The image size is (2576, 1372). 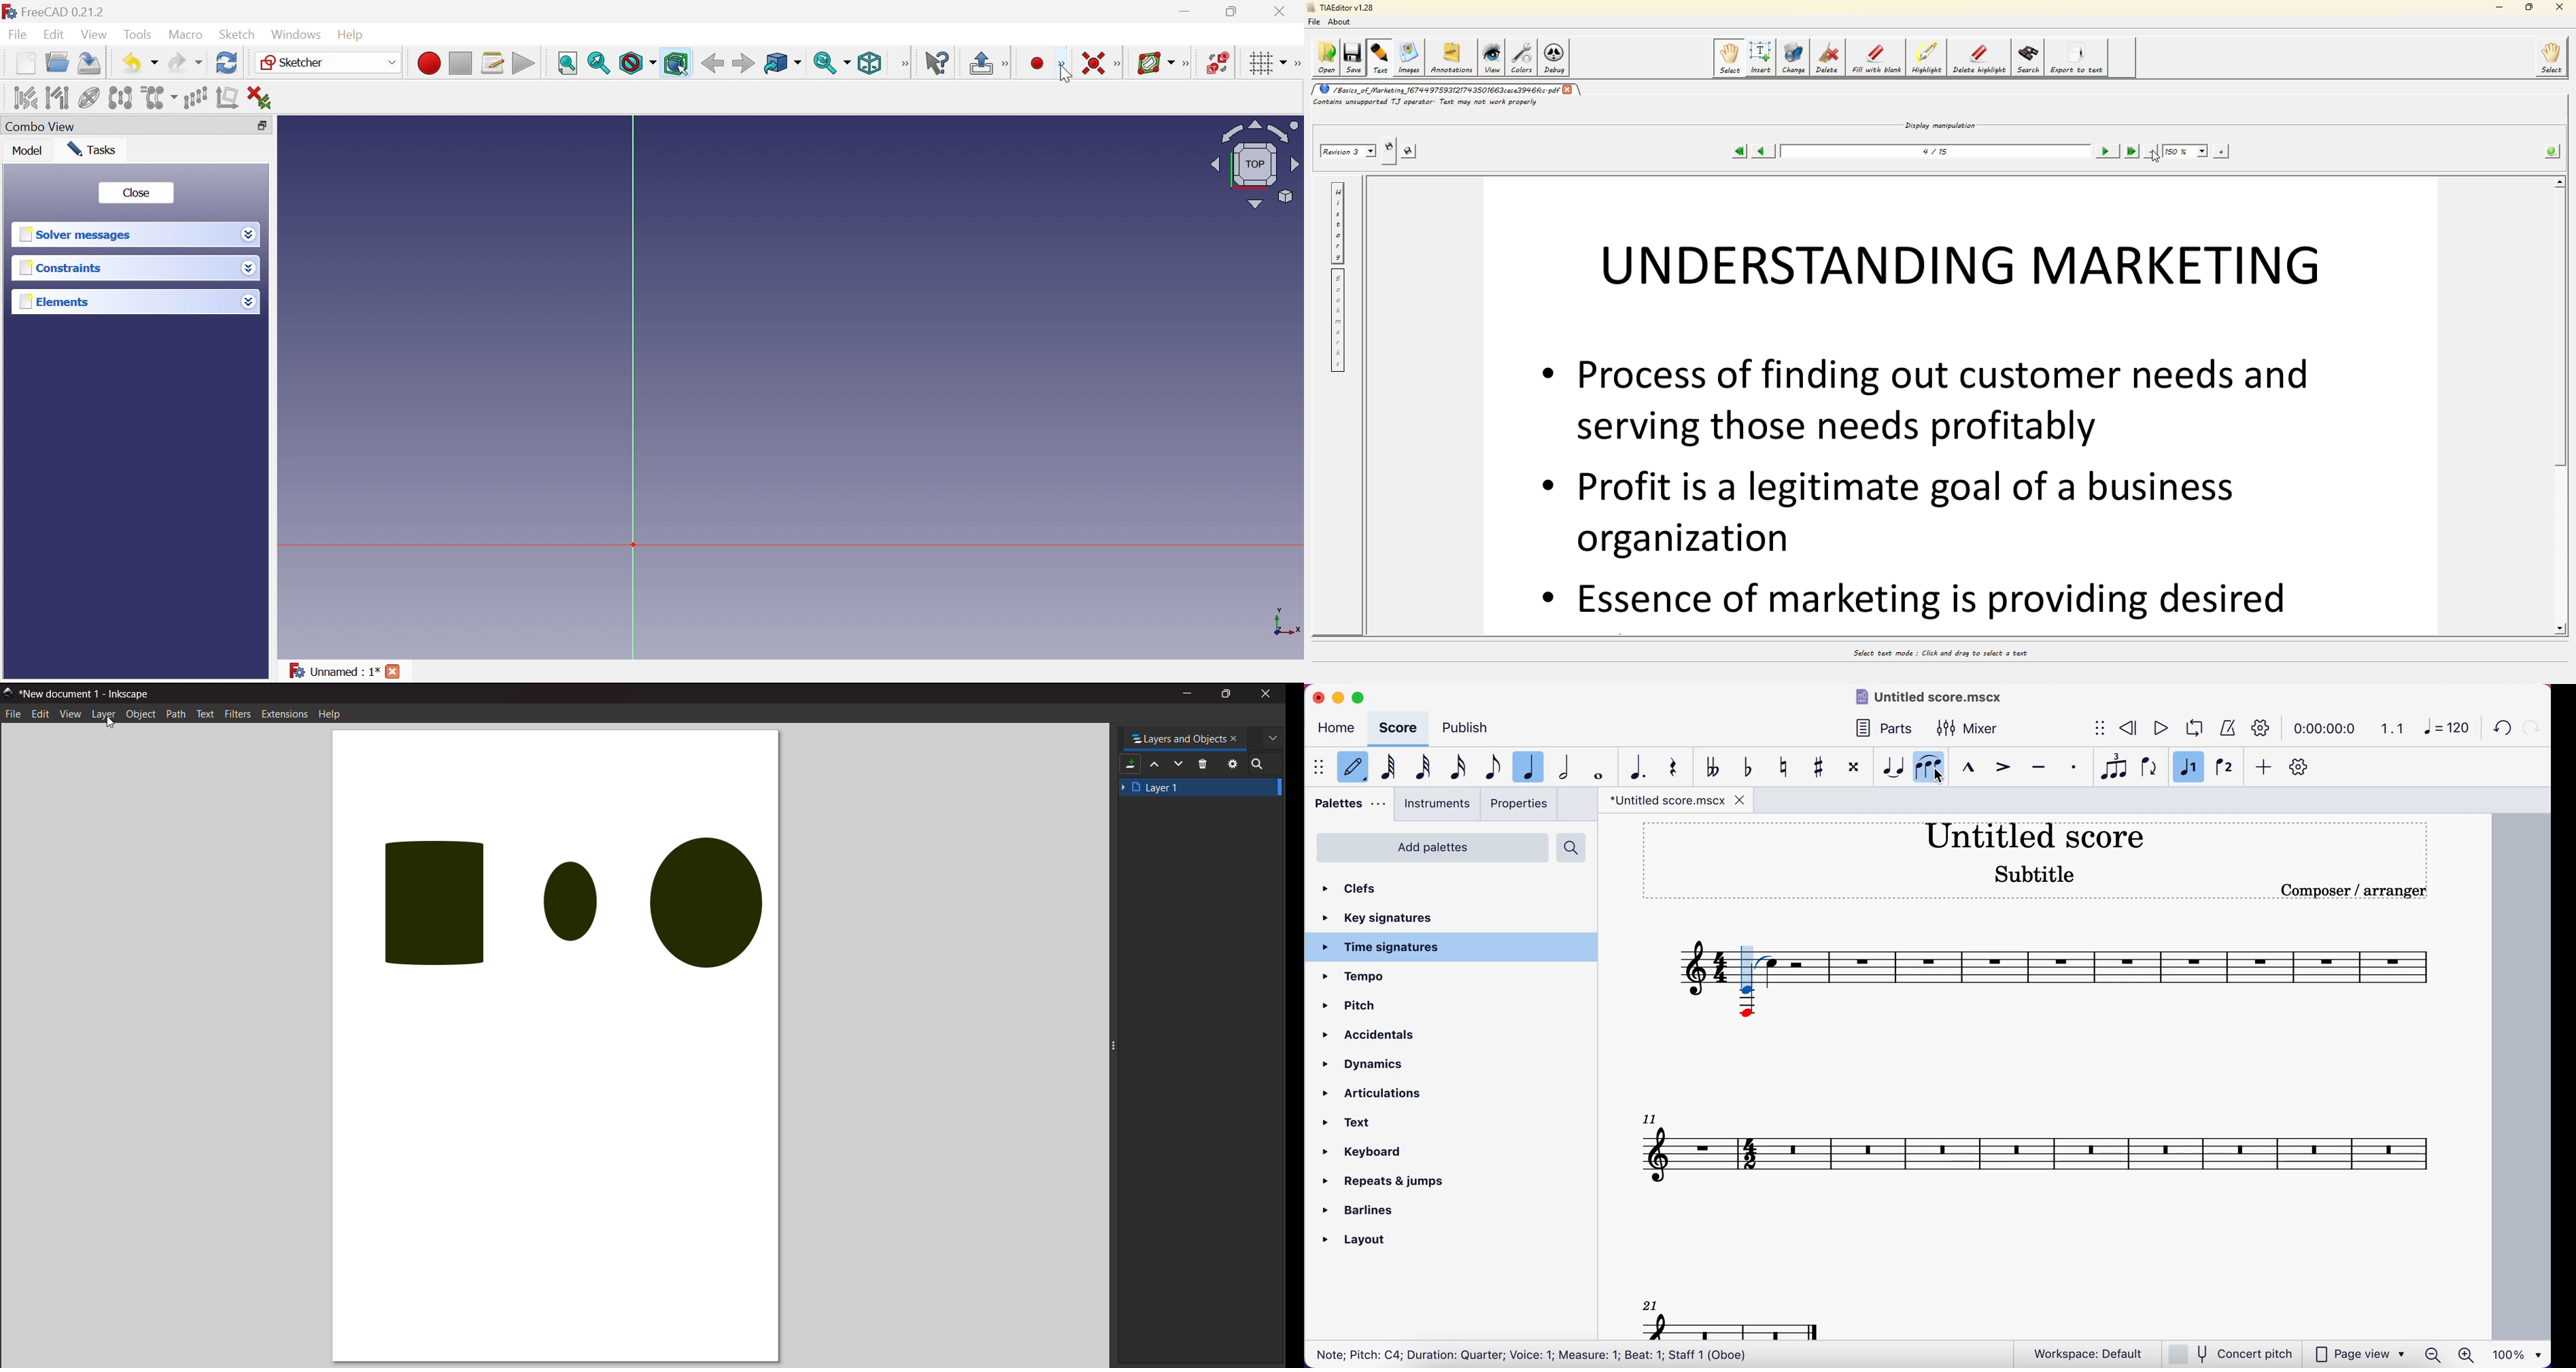 I want to click on untitled score.mscx, so click(x=1934, y=699).